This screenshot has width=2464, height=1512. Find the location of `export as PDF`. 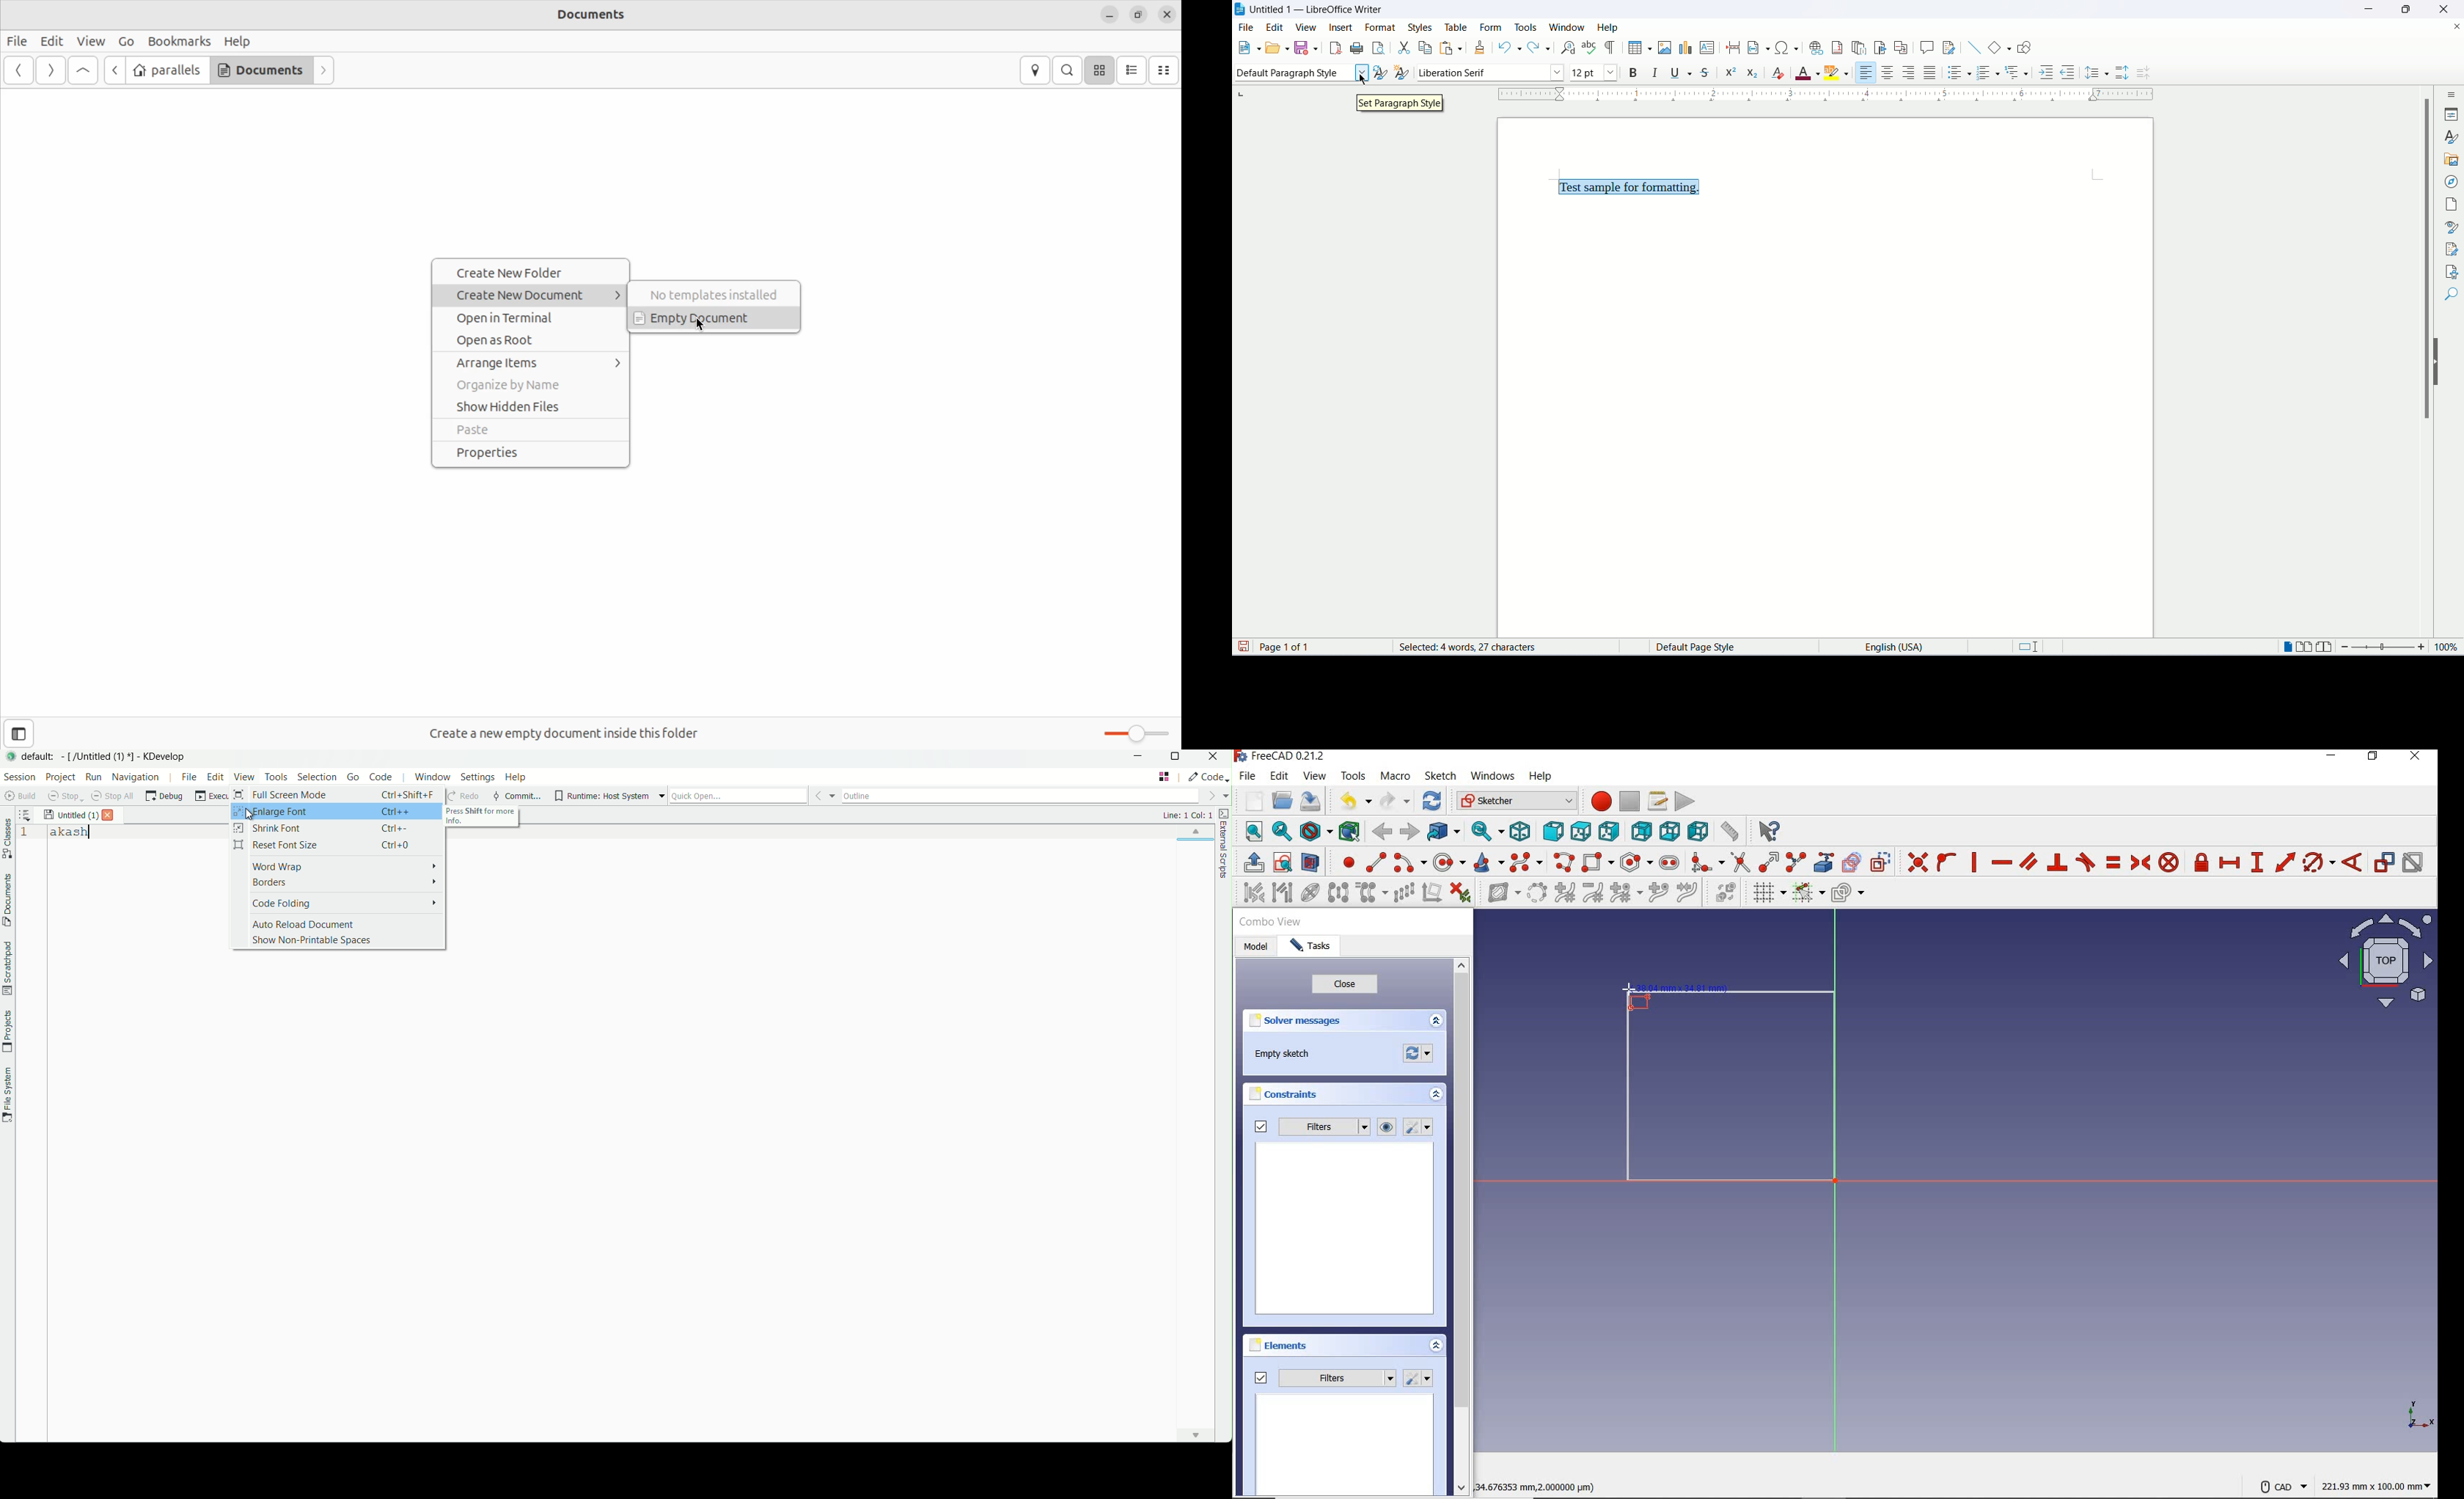

export as PDF is located at coordinates (1334, 48).